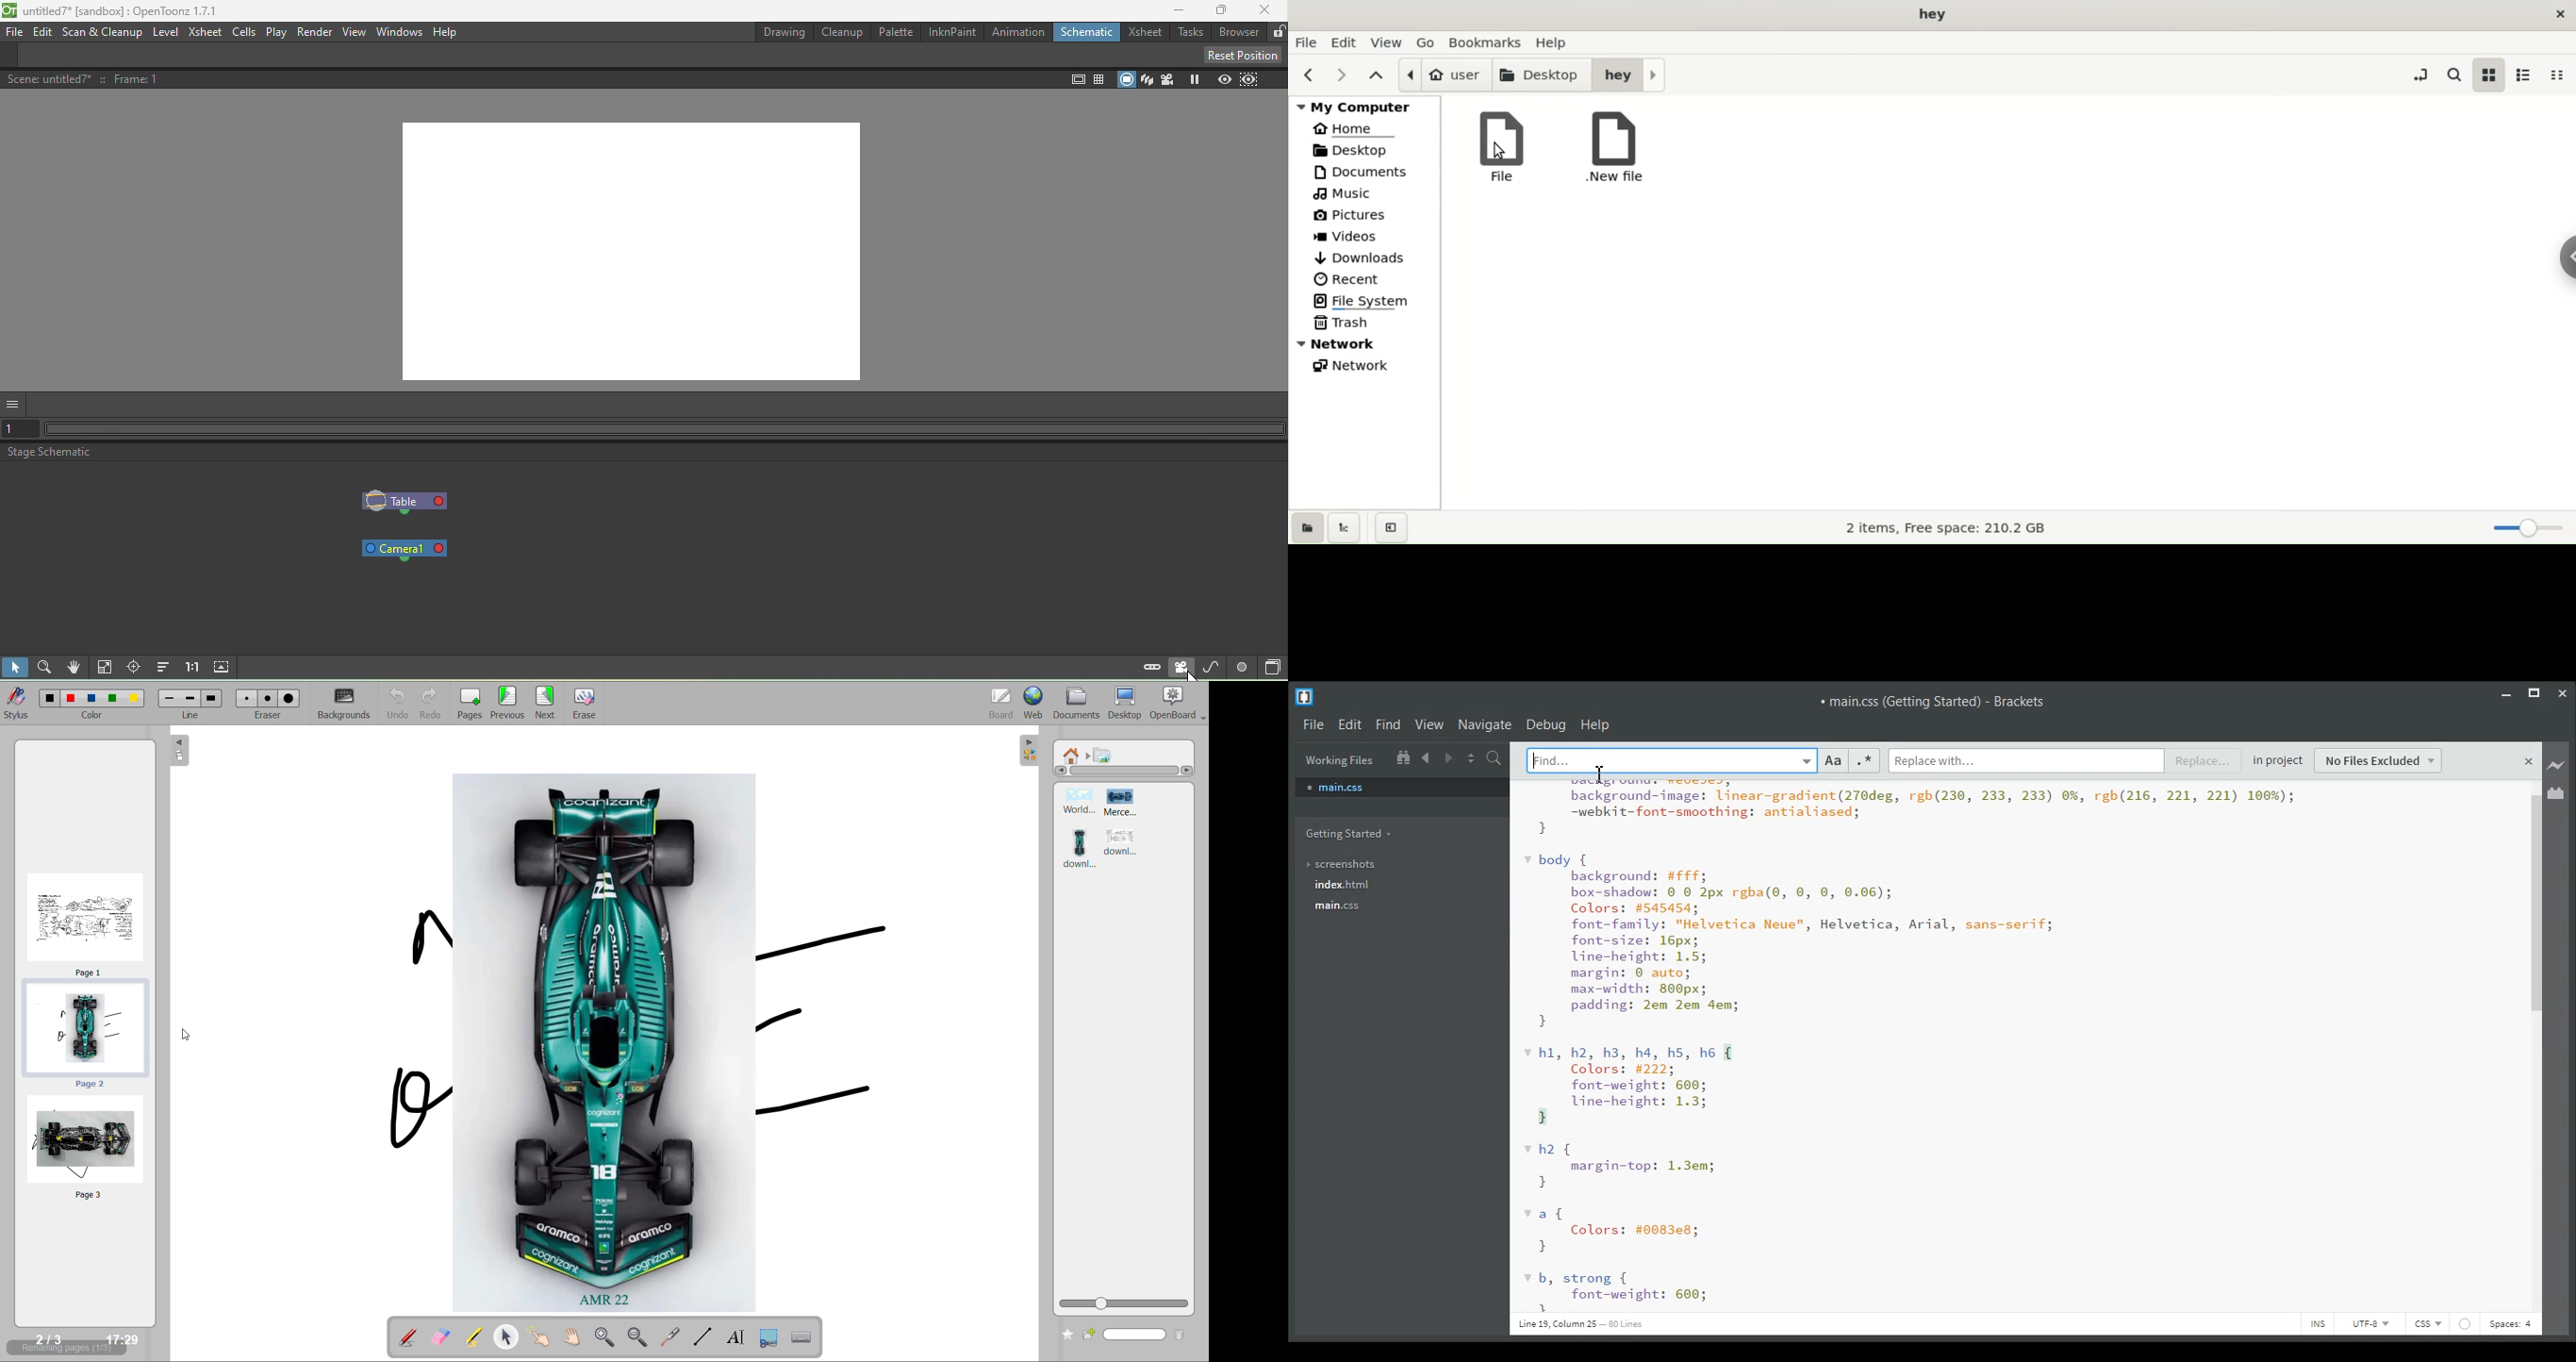 Image resolution: width=2576 pixels, height=1372 pixels. Describe the element at coordinates (2278, 761) in the screenshot. I see `in project` at that location.